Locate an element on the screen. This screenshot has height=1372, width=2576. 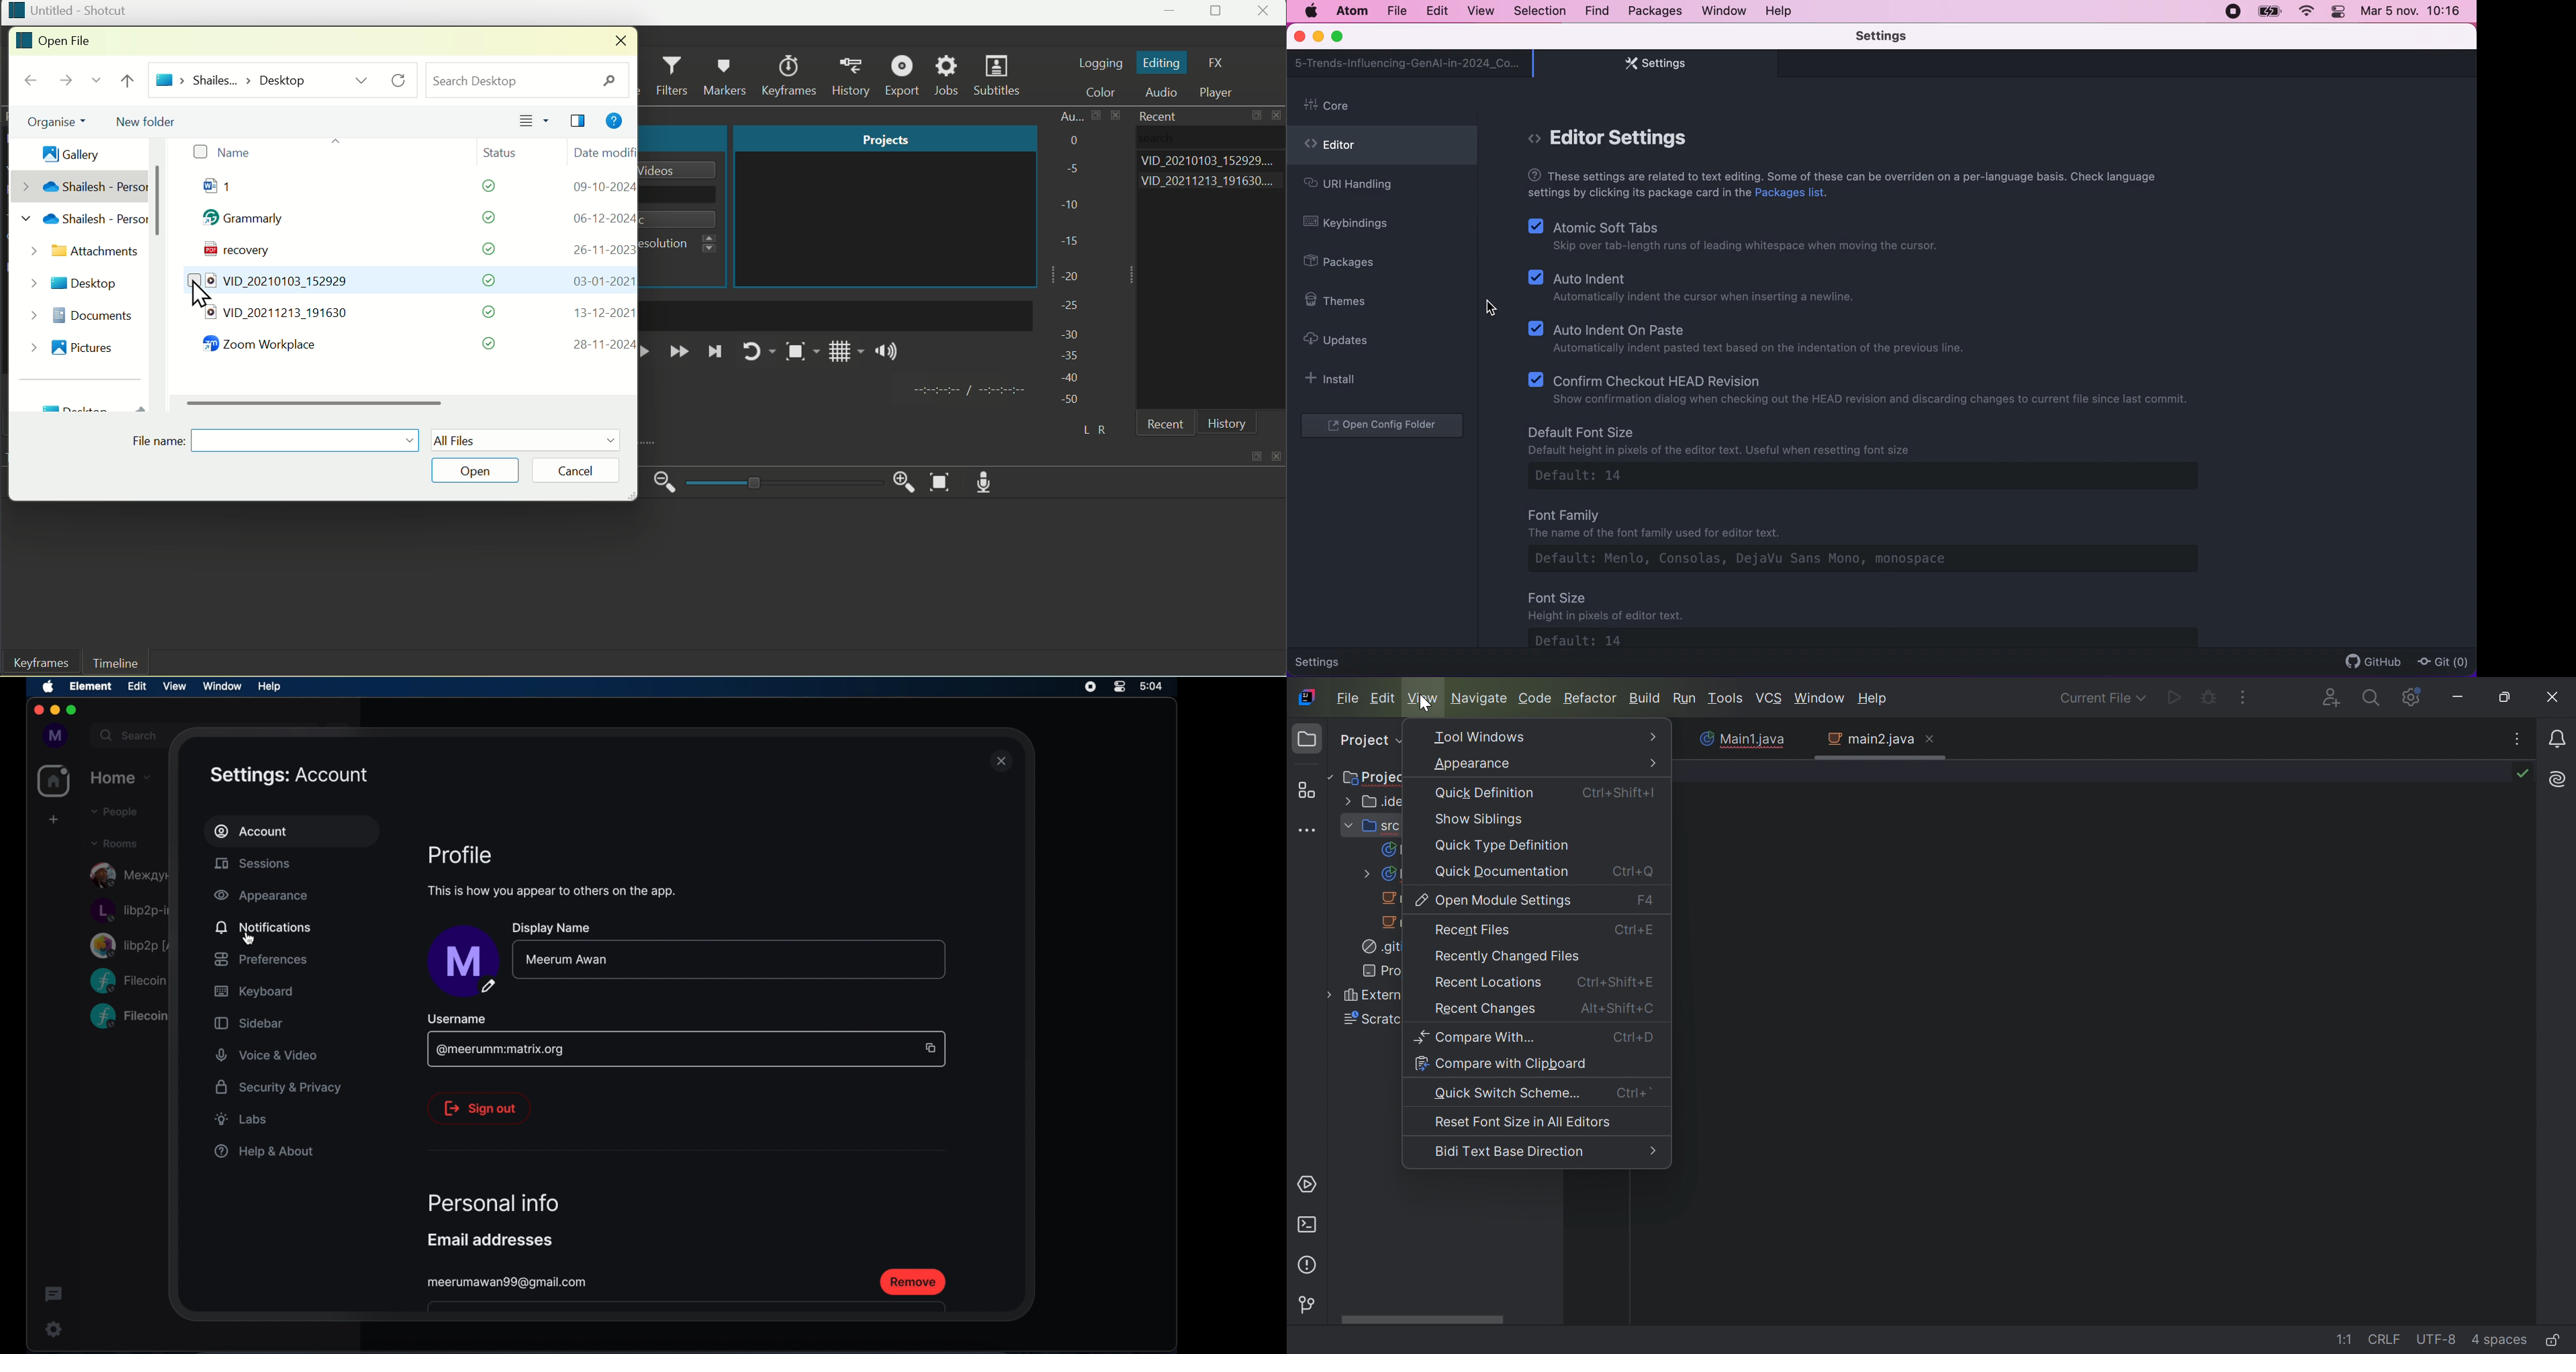
wifi is located at coordinates (2305, 12).